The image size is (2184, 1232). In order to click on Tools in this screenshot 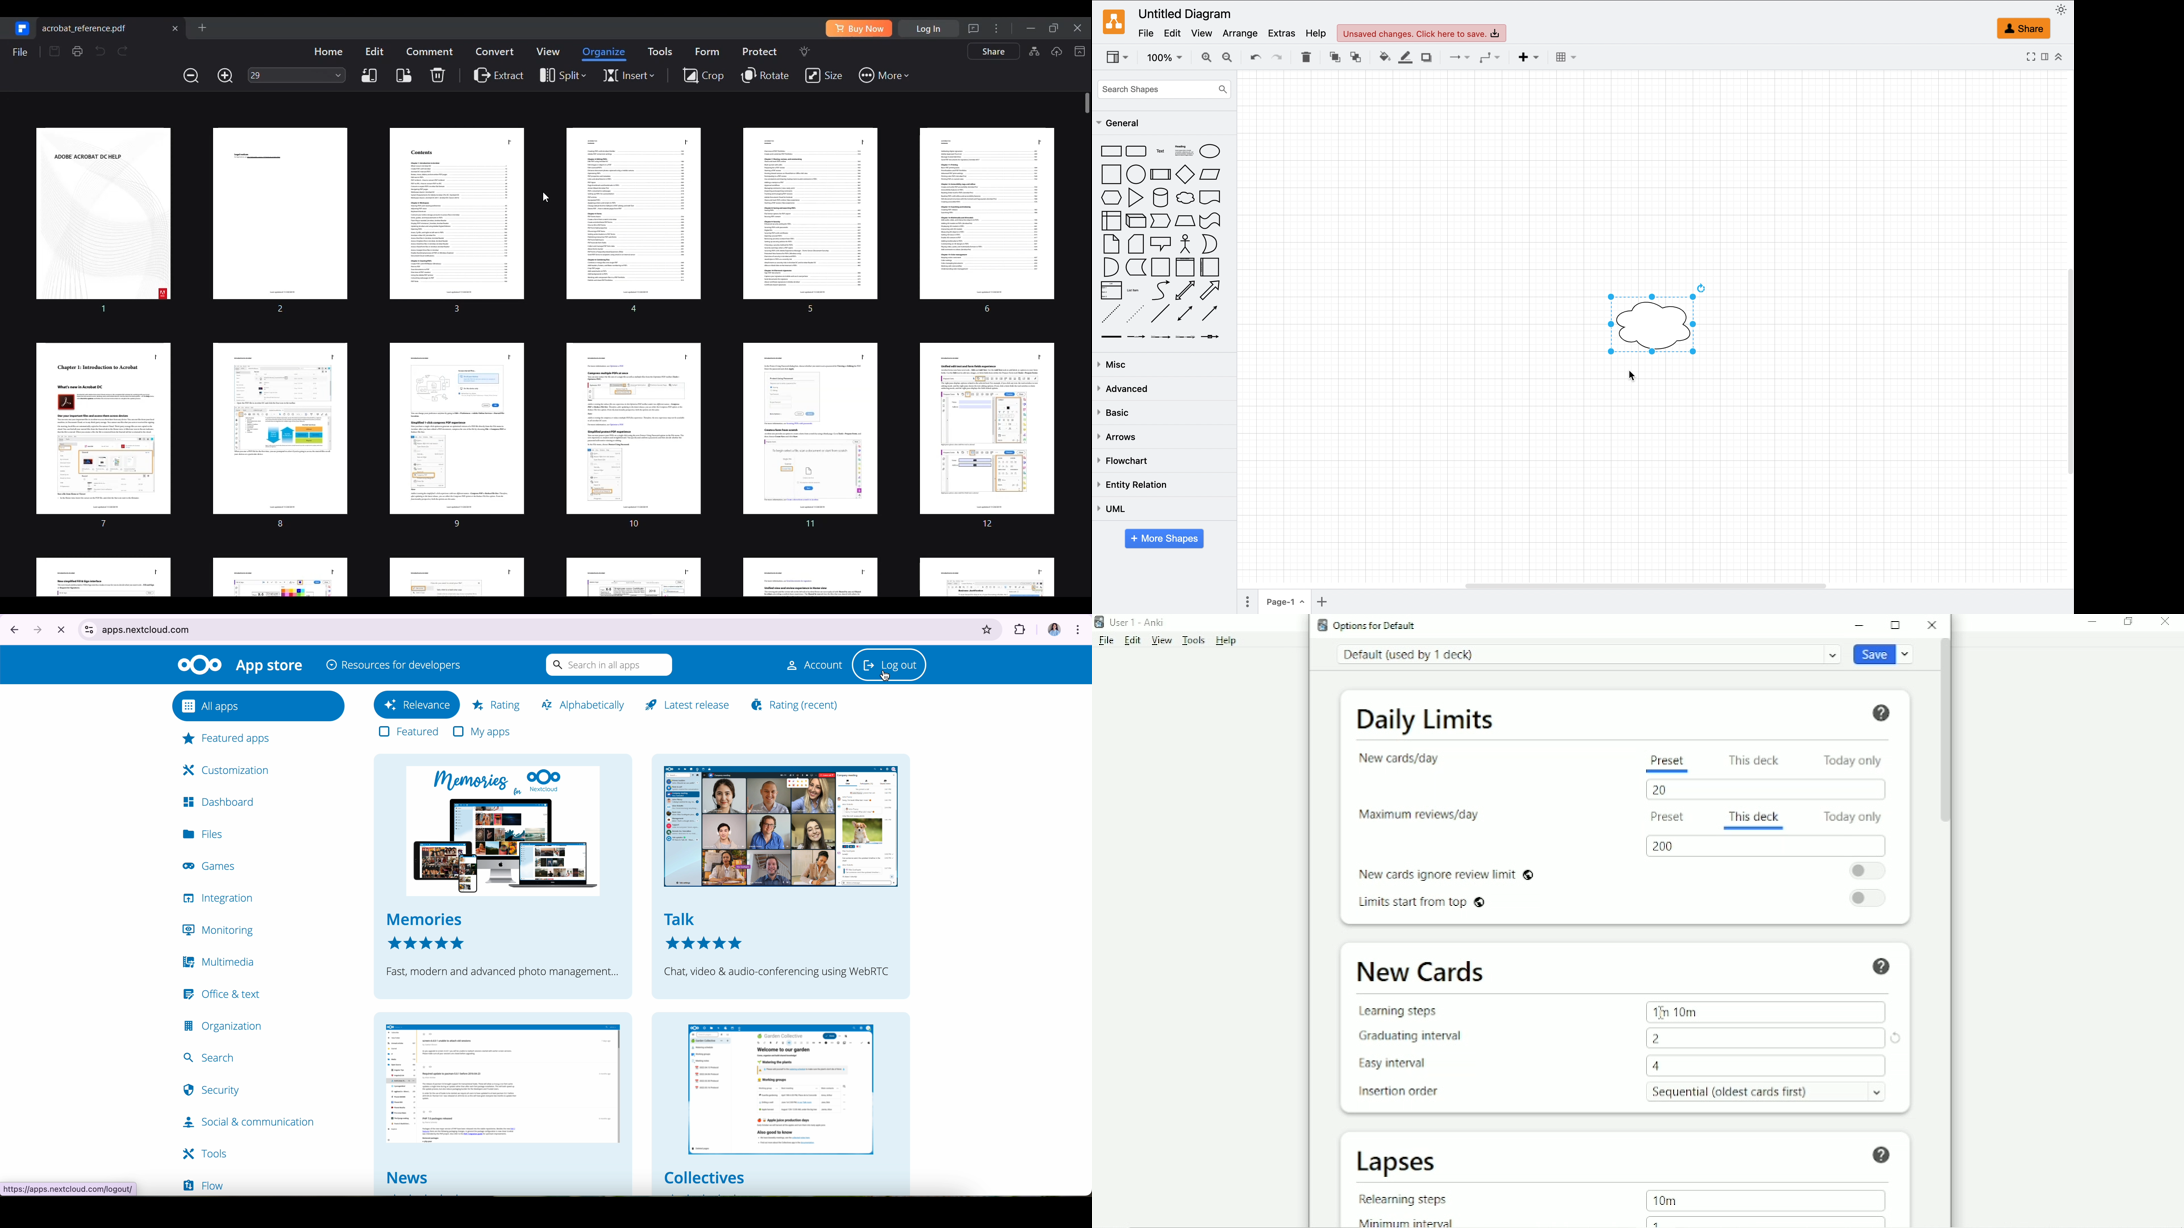, I will do `click(1194, 640)`.